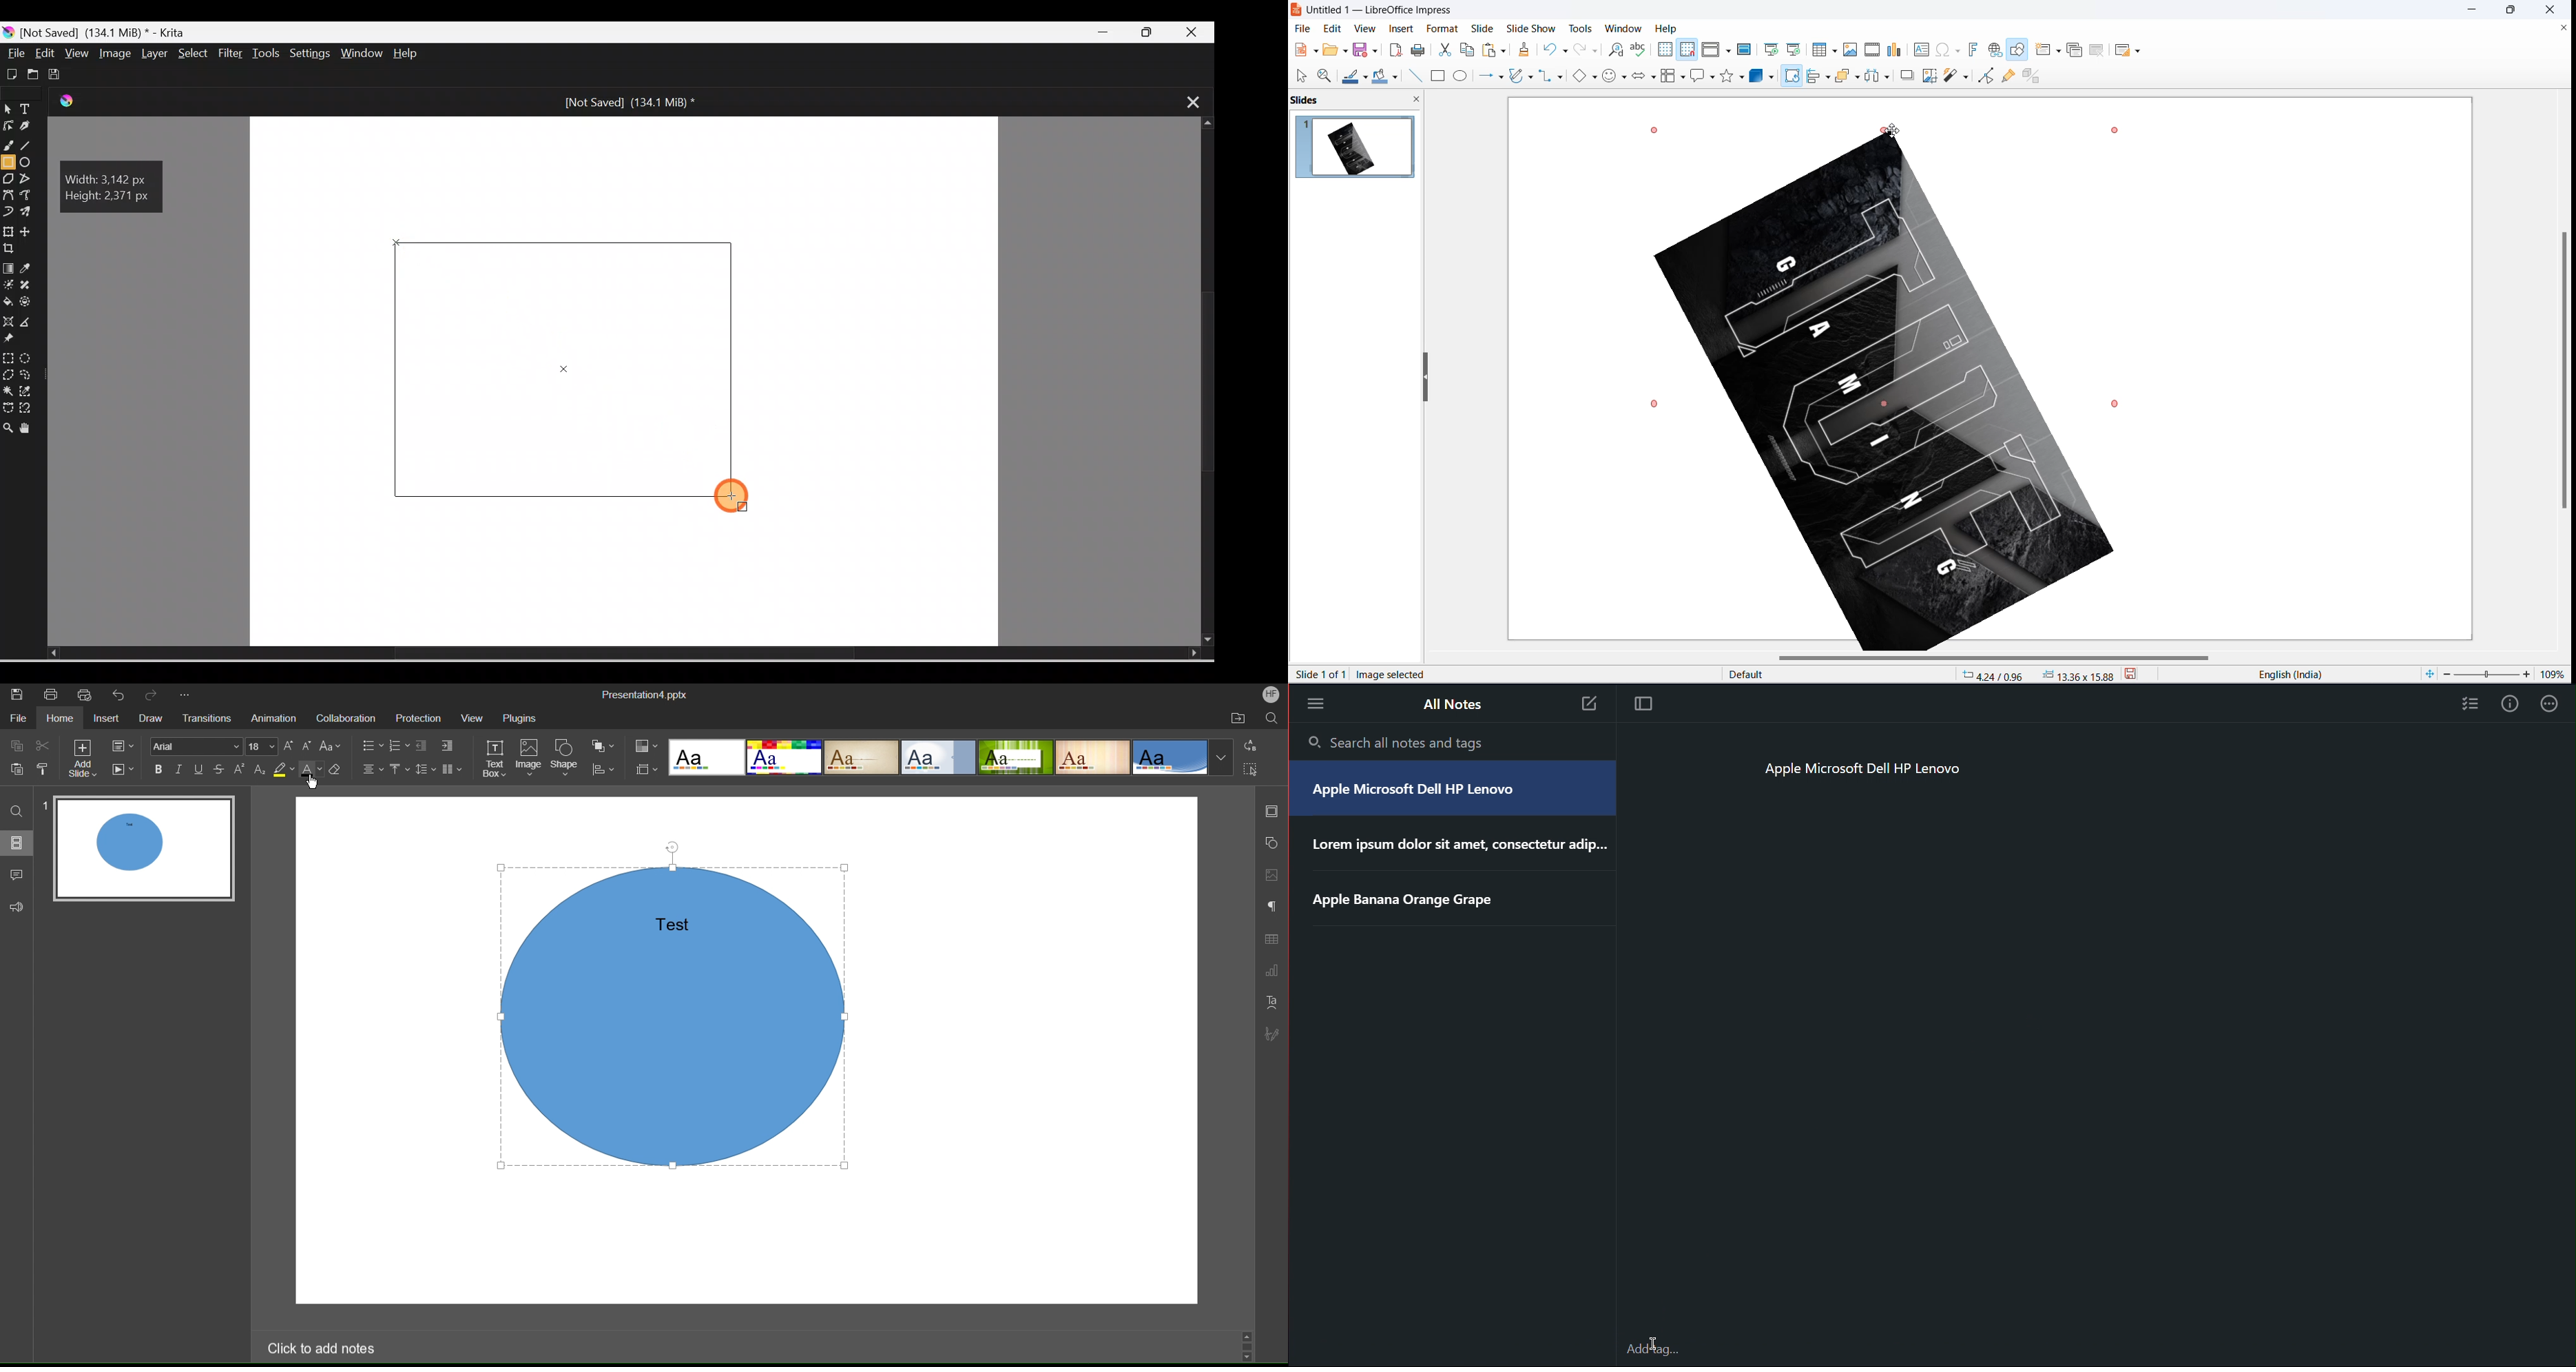  Describe the element at coordinates (8, 178) in the screenshot. I see `Polygon` at that location.